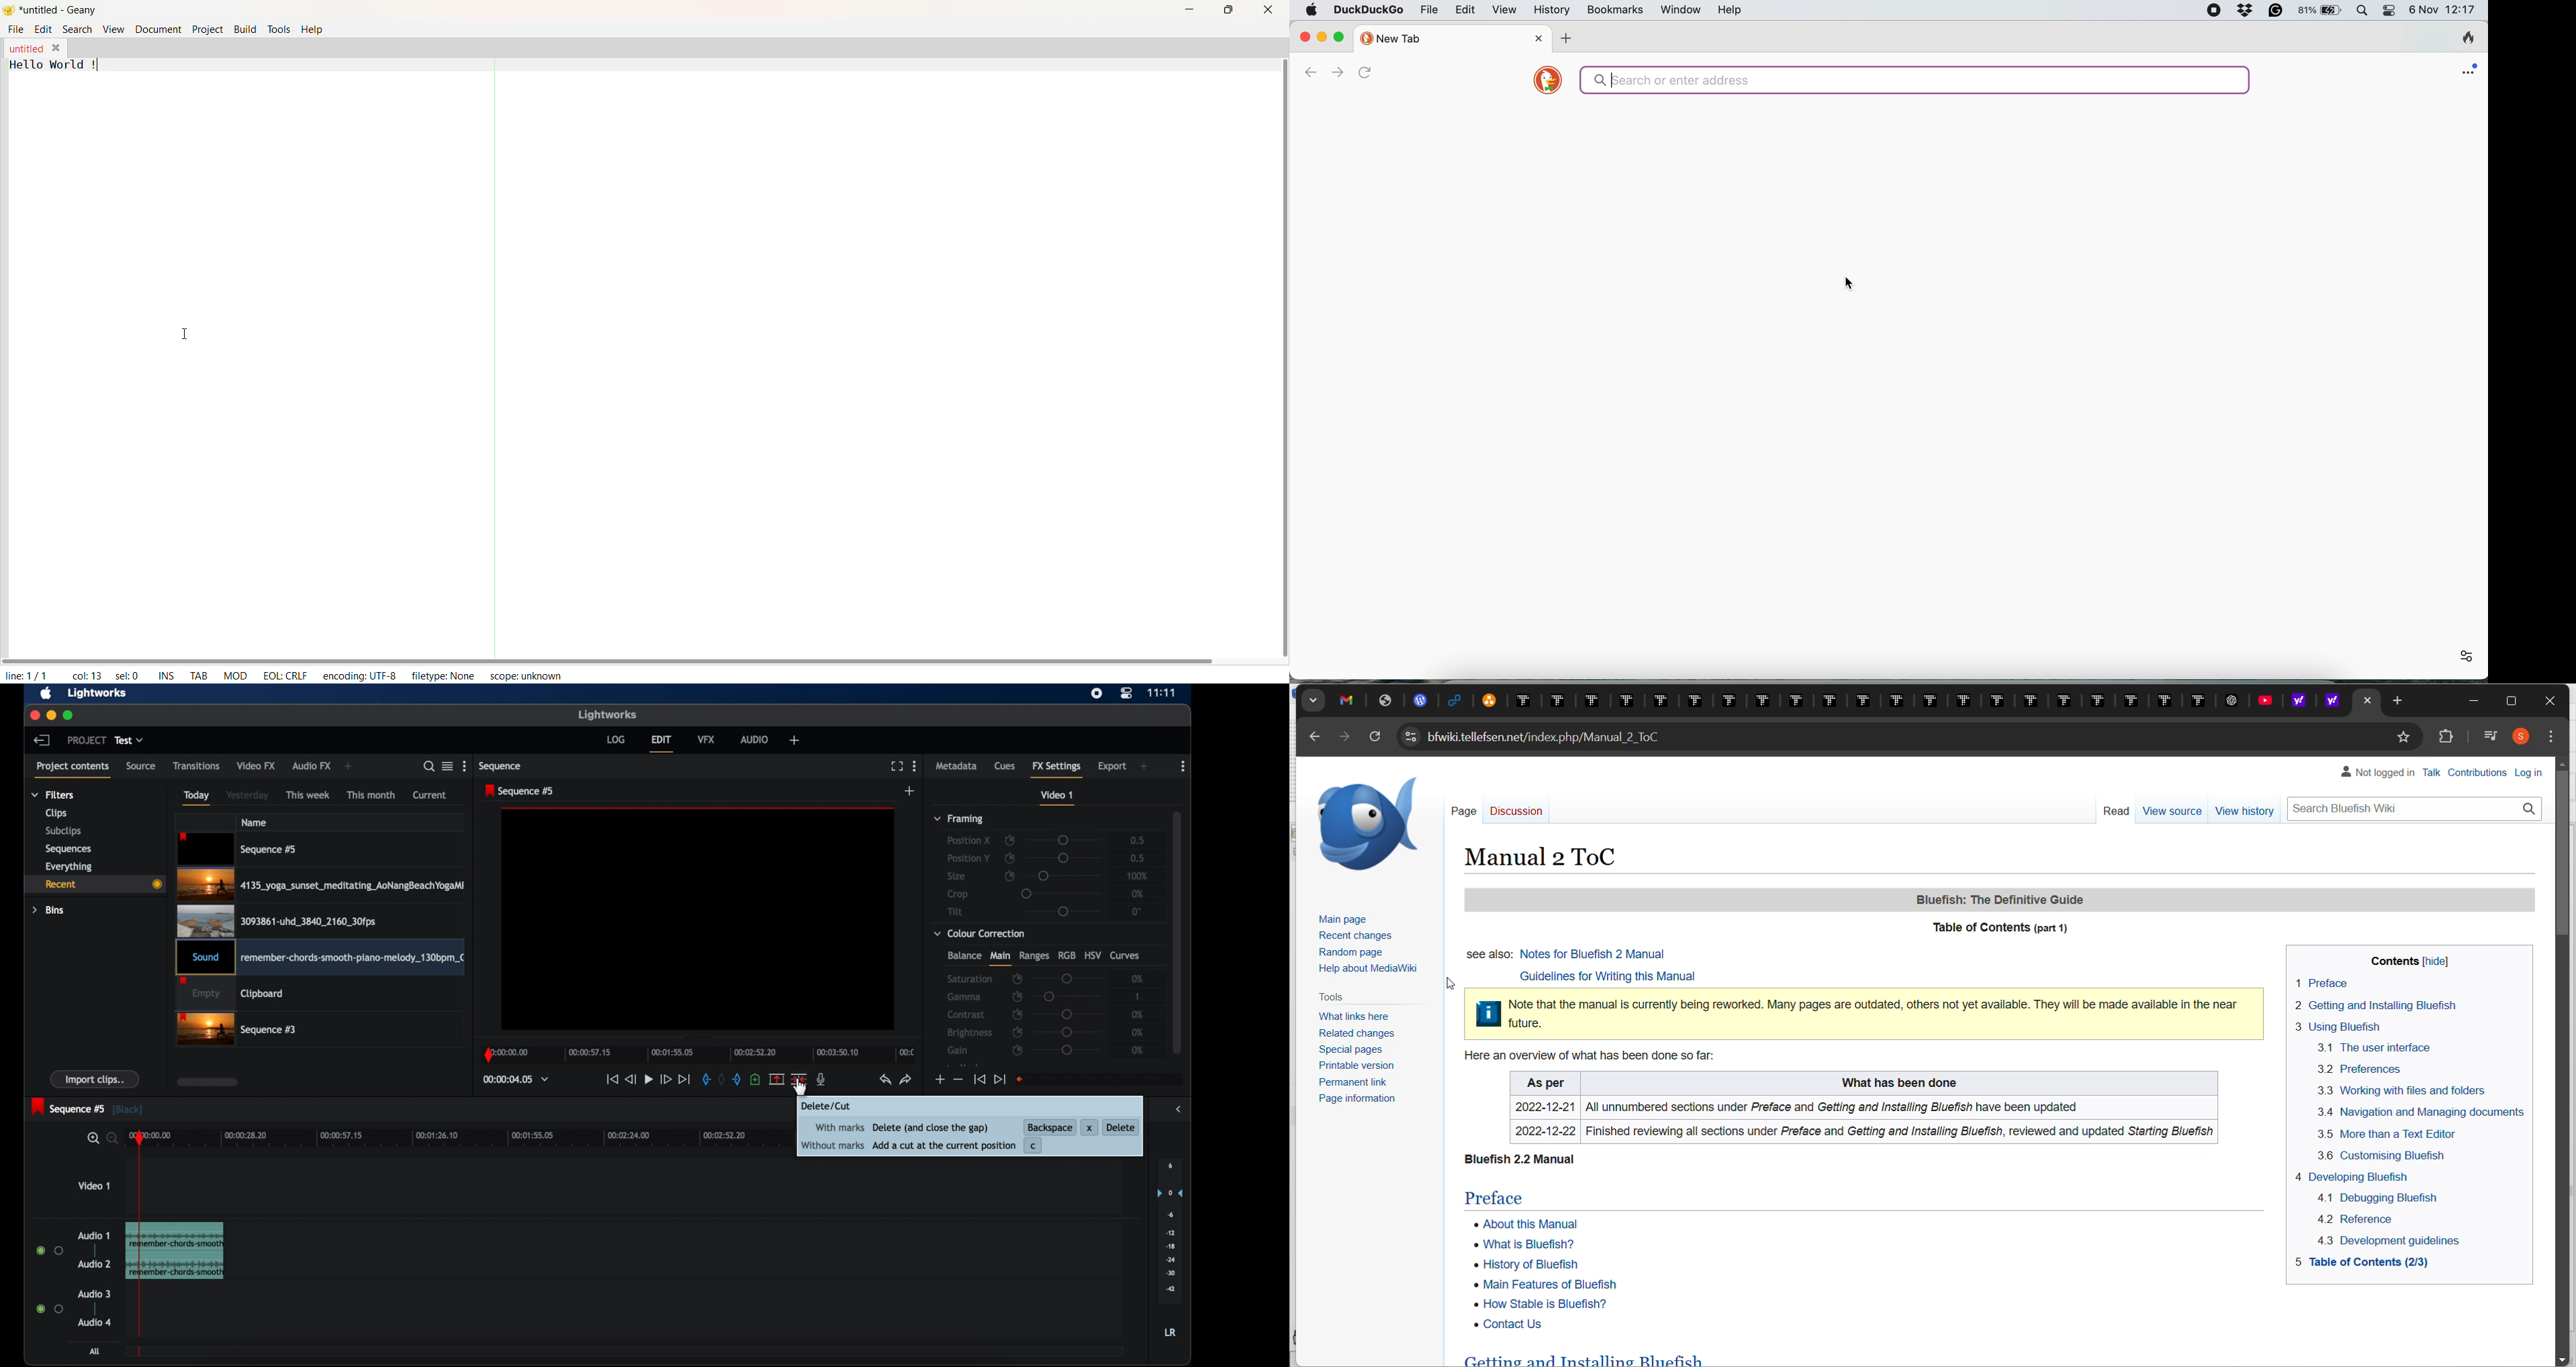 This screenshot has height=1372, width=2576. I want to click on redo, so click(906, 1080).